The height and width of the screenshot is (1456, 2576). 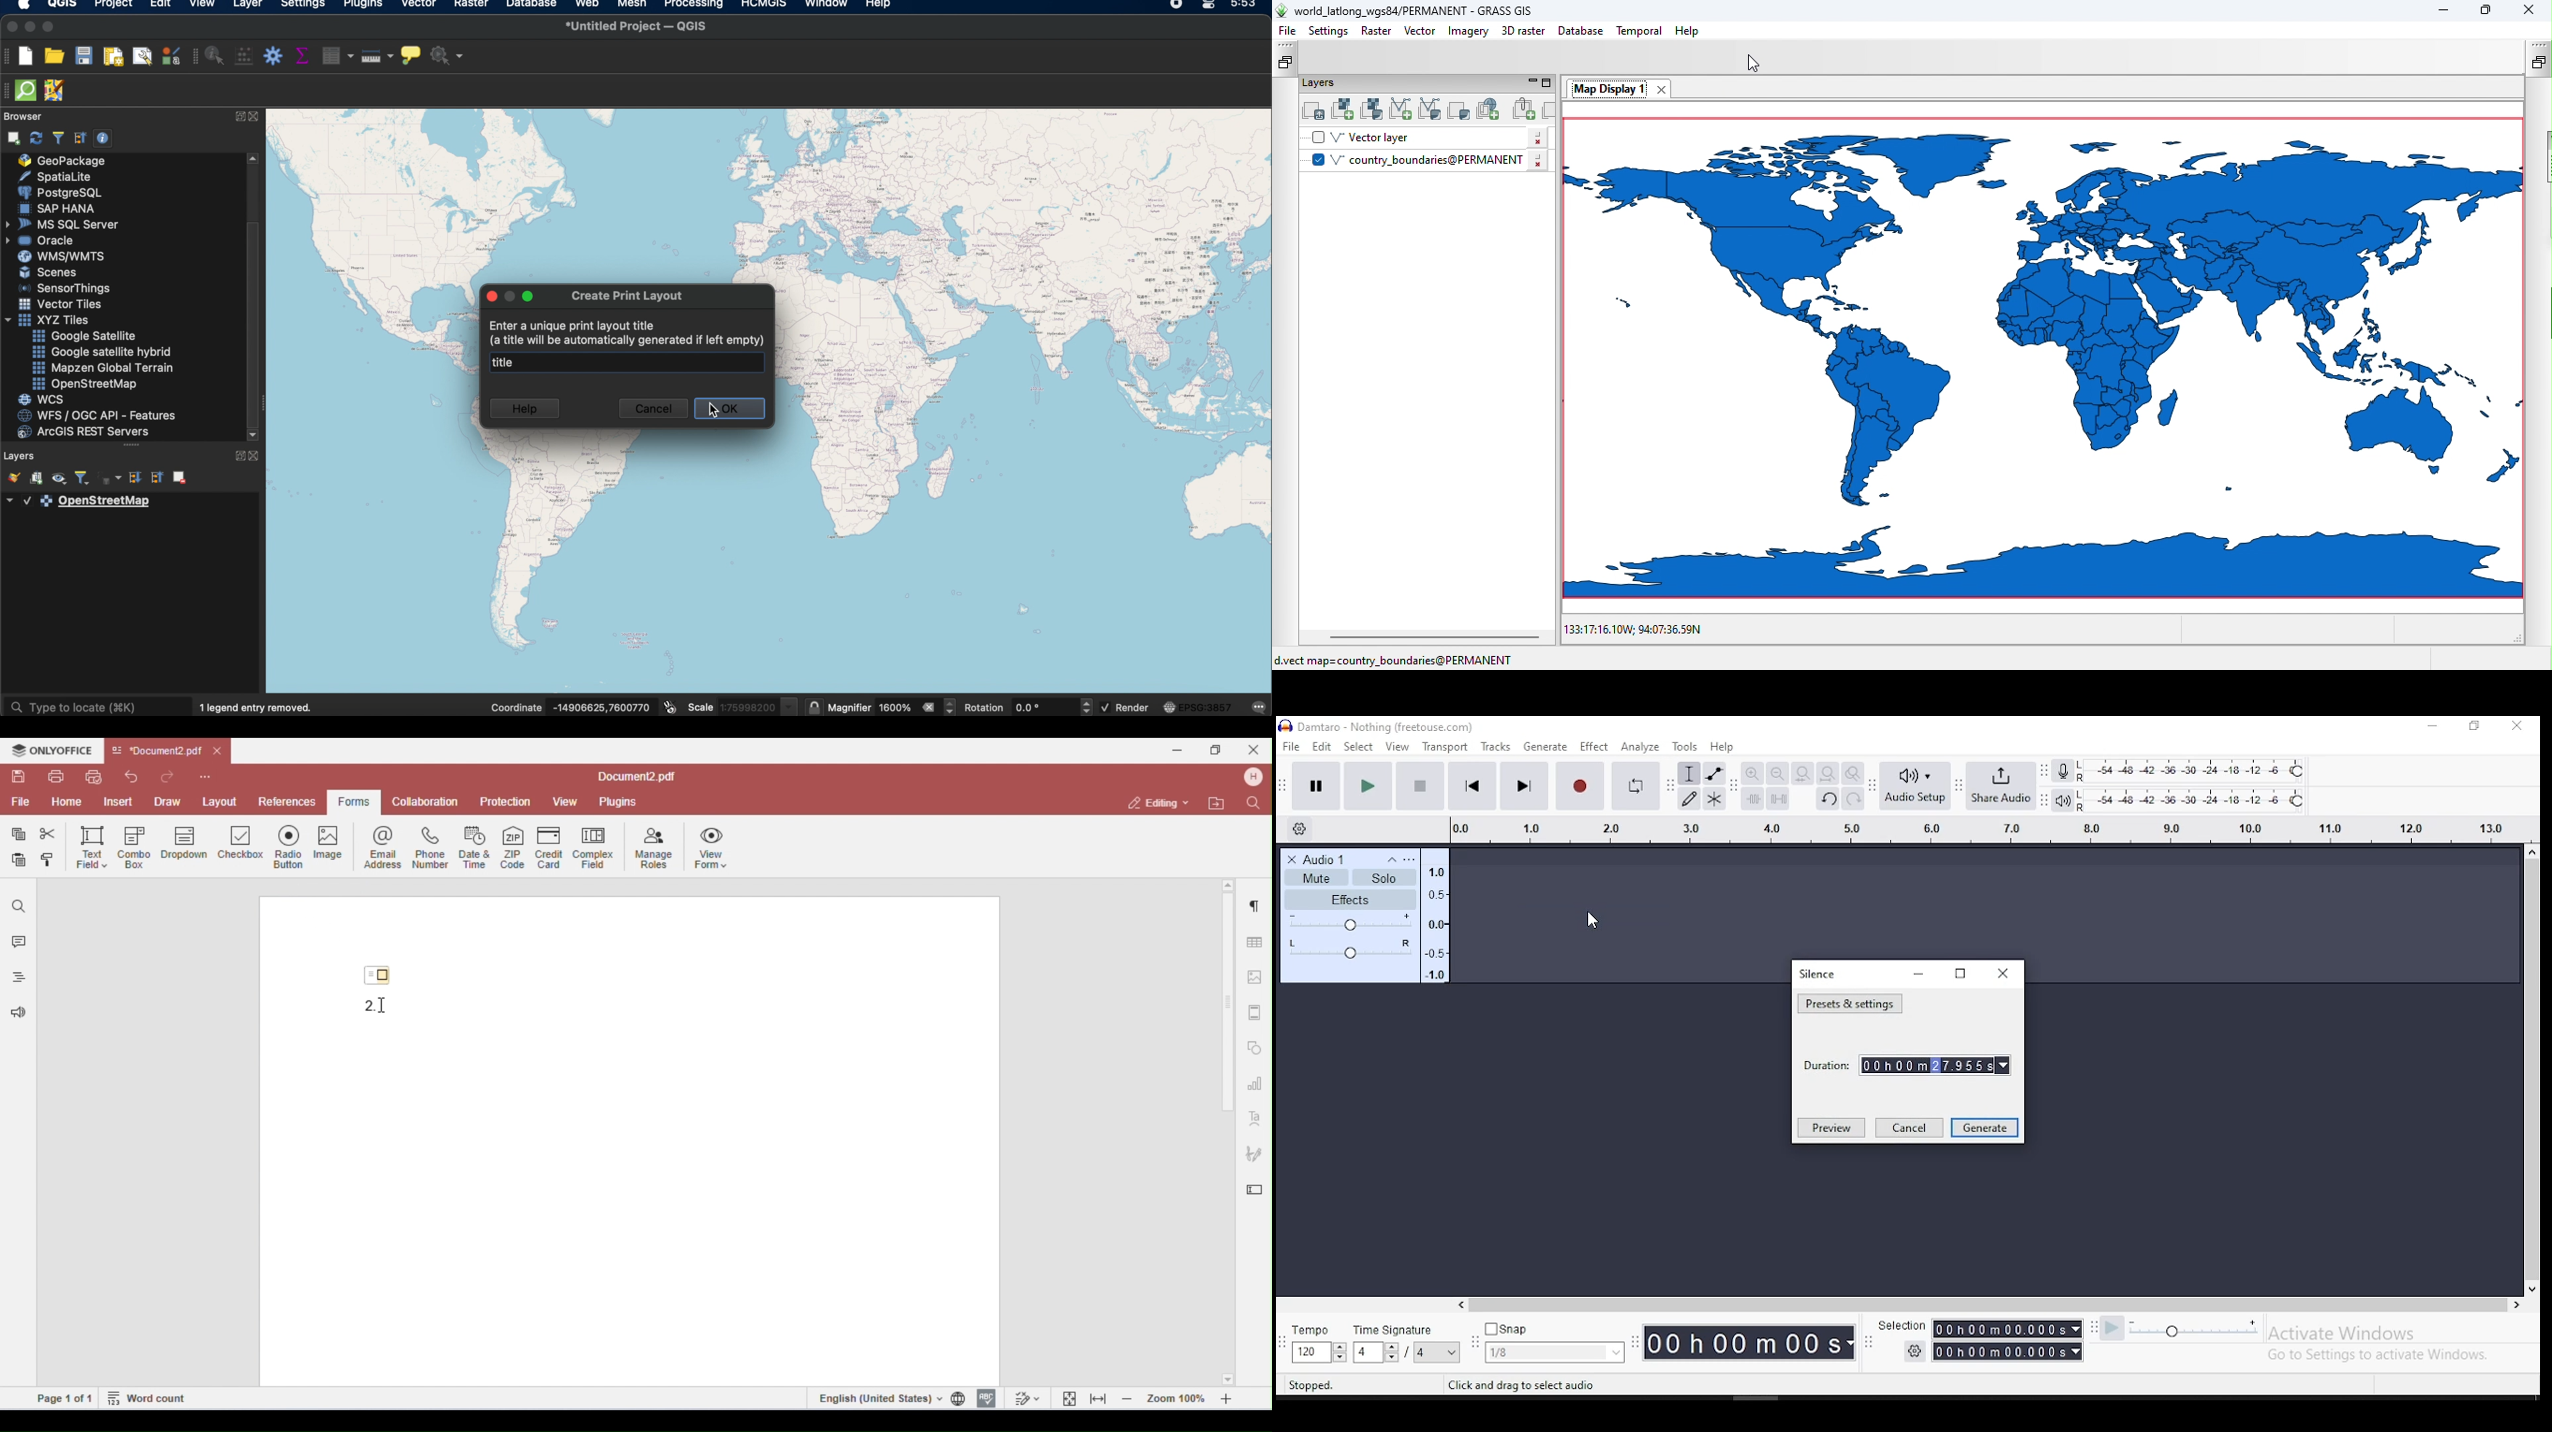 I want to click on wcs, so click(x=66, y=400).